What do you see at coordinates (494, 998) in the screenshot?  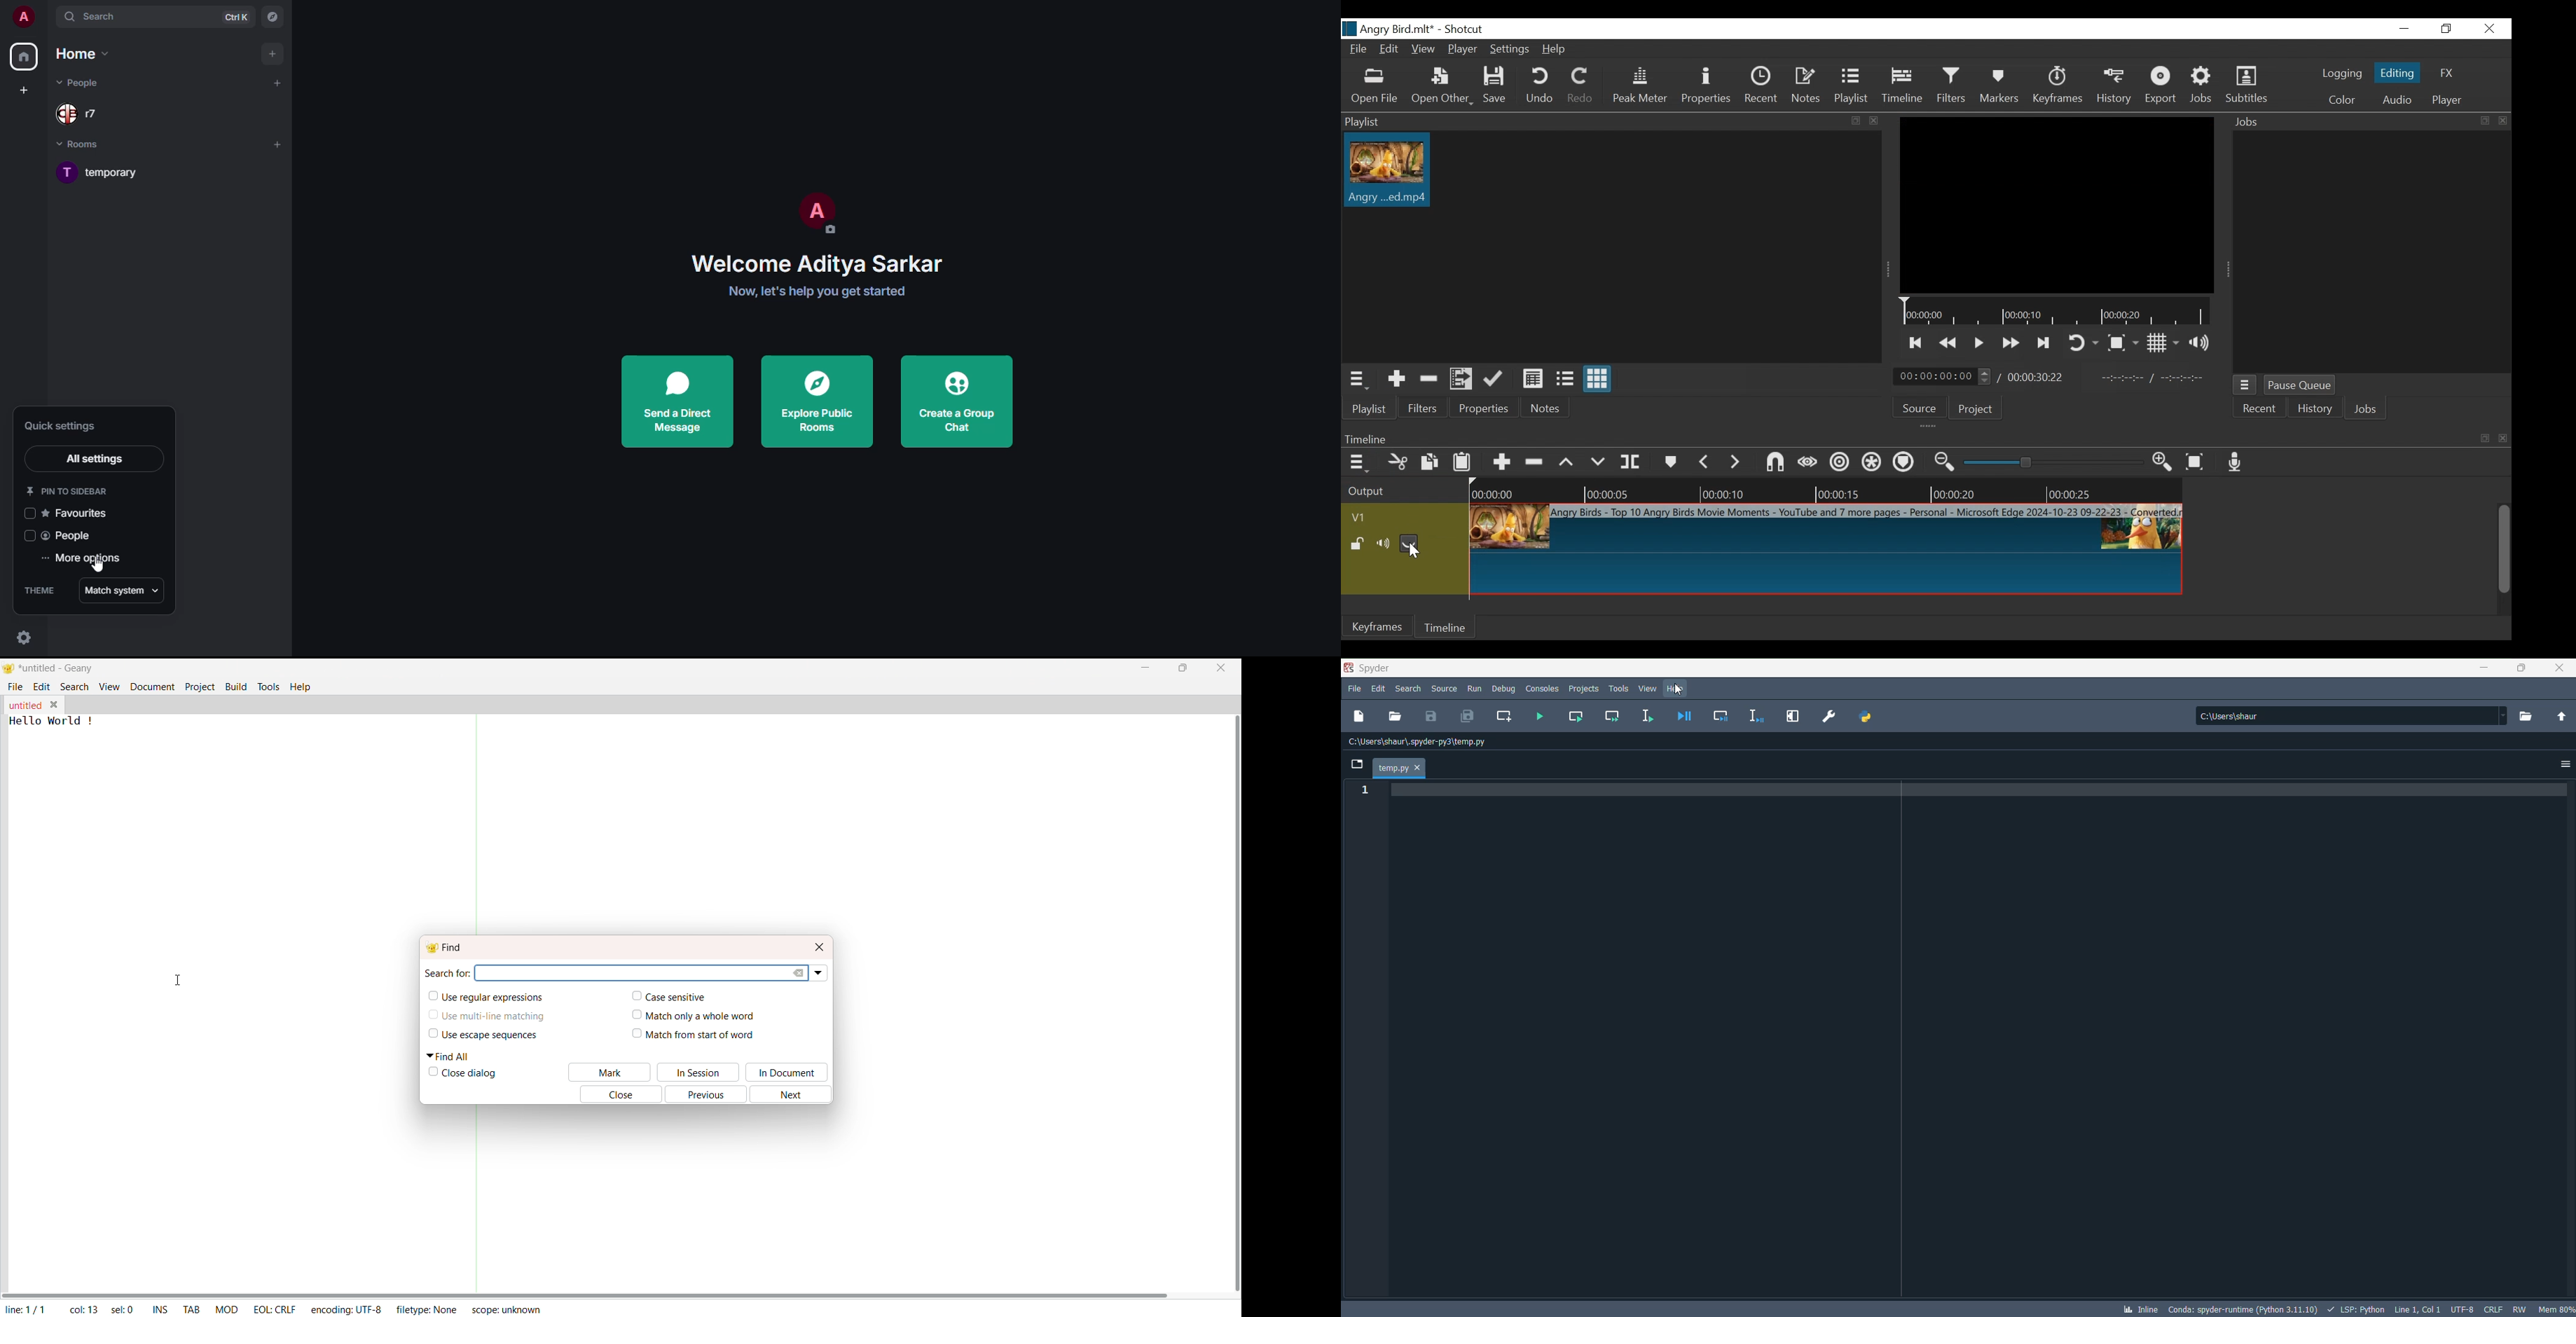 I see `Use regular Expression` at bounding box center [494, 998].